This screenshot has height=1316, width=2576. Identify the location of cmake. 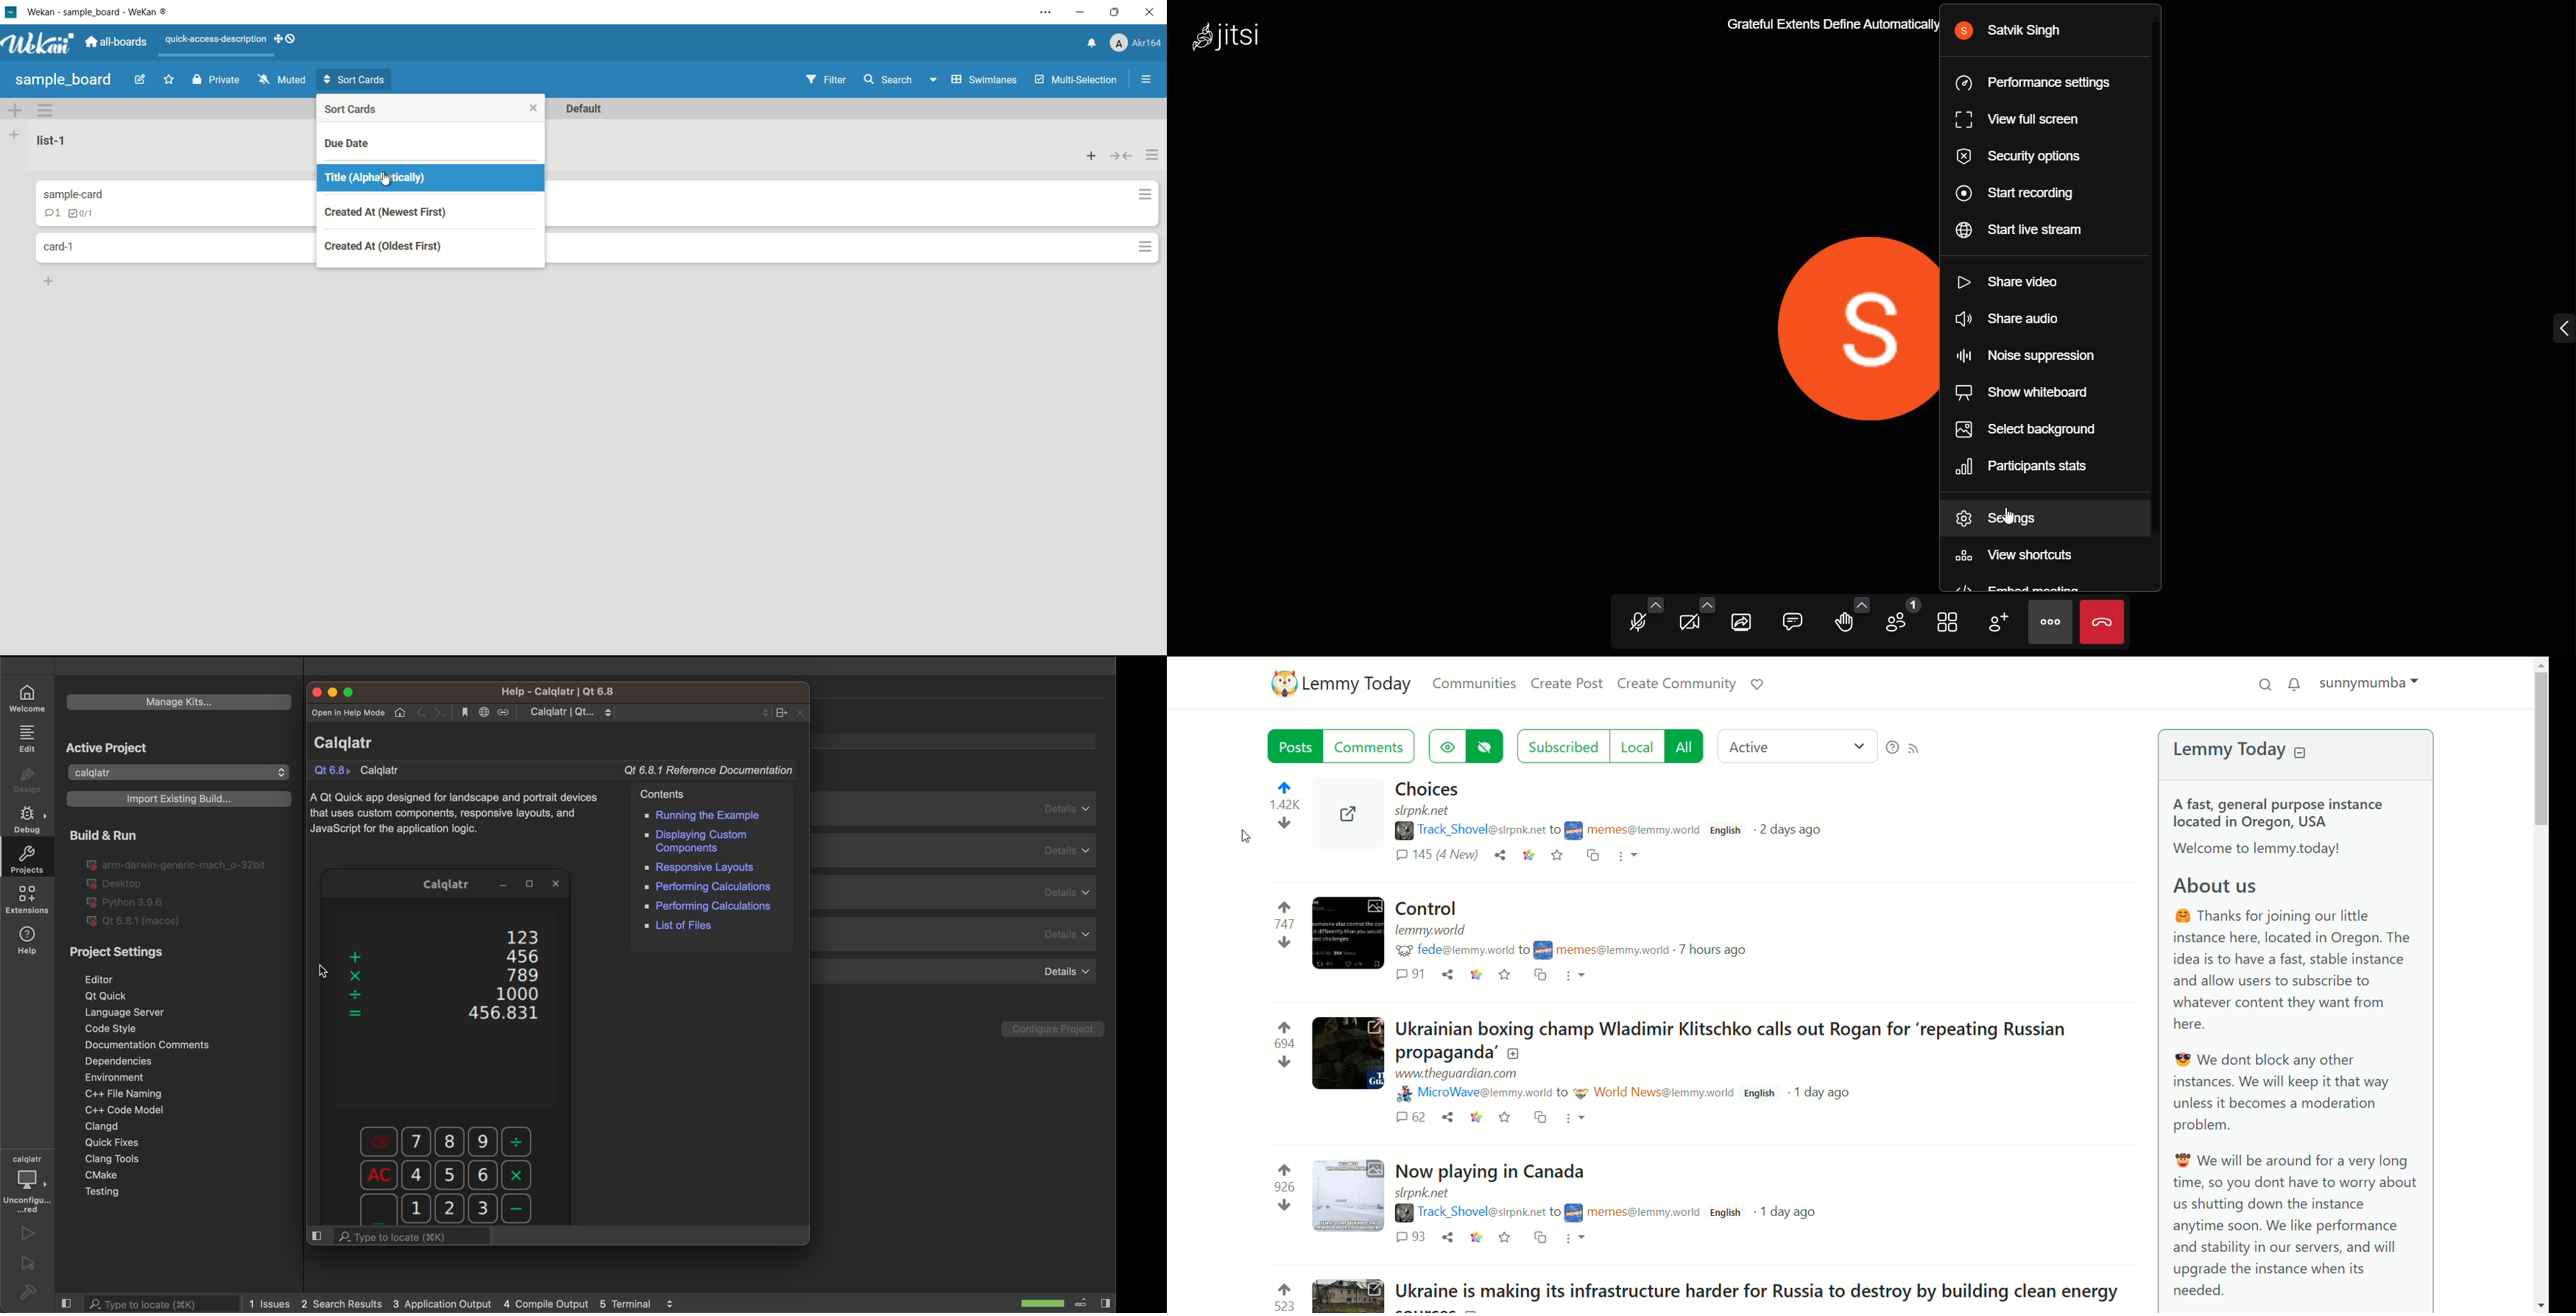
(109, 1175).